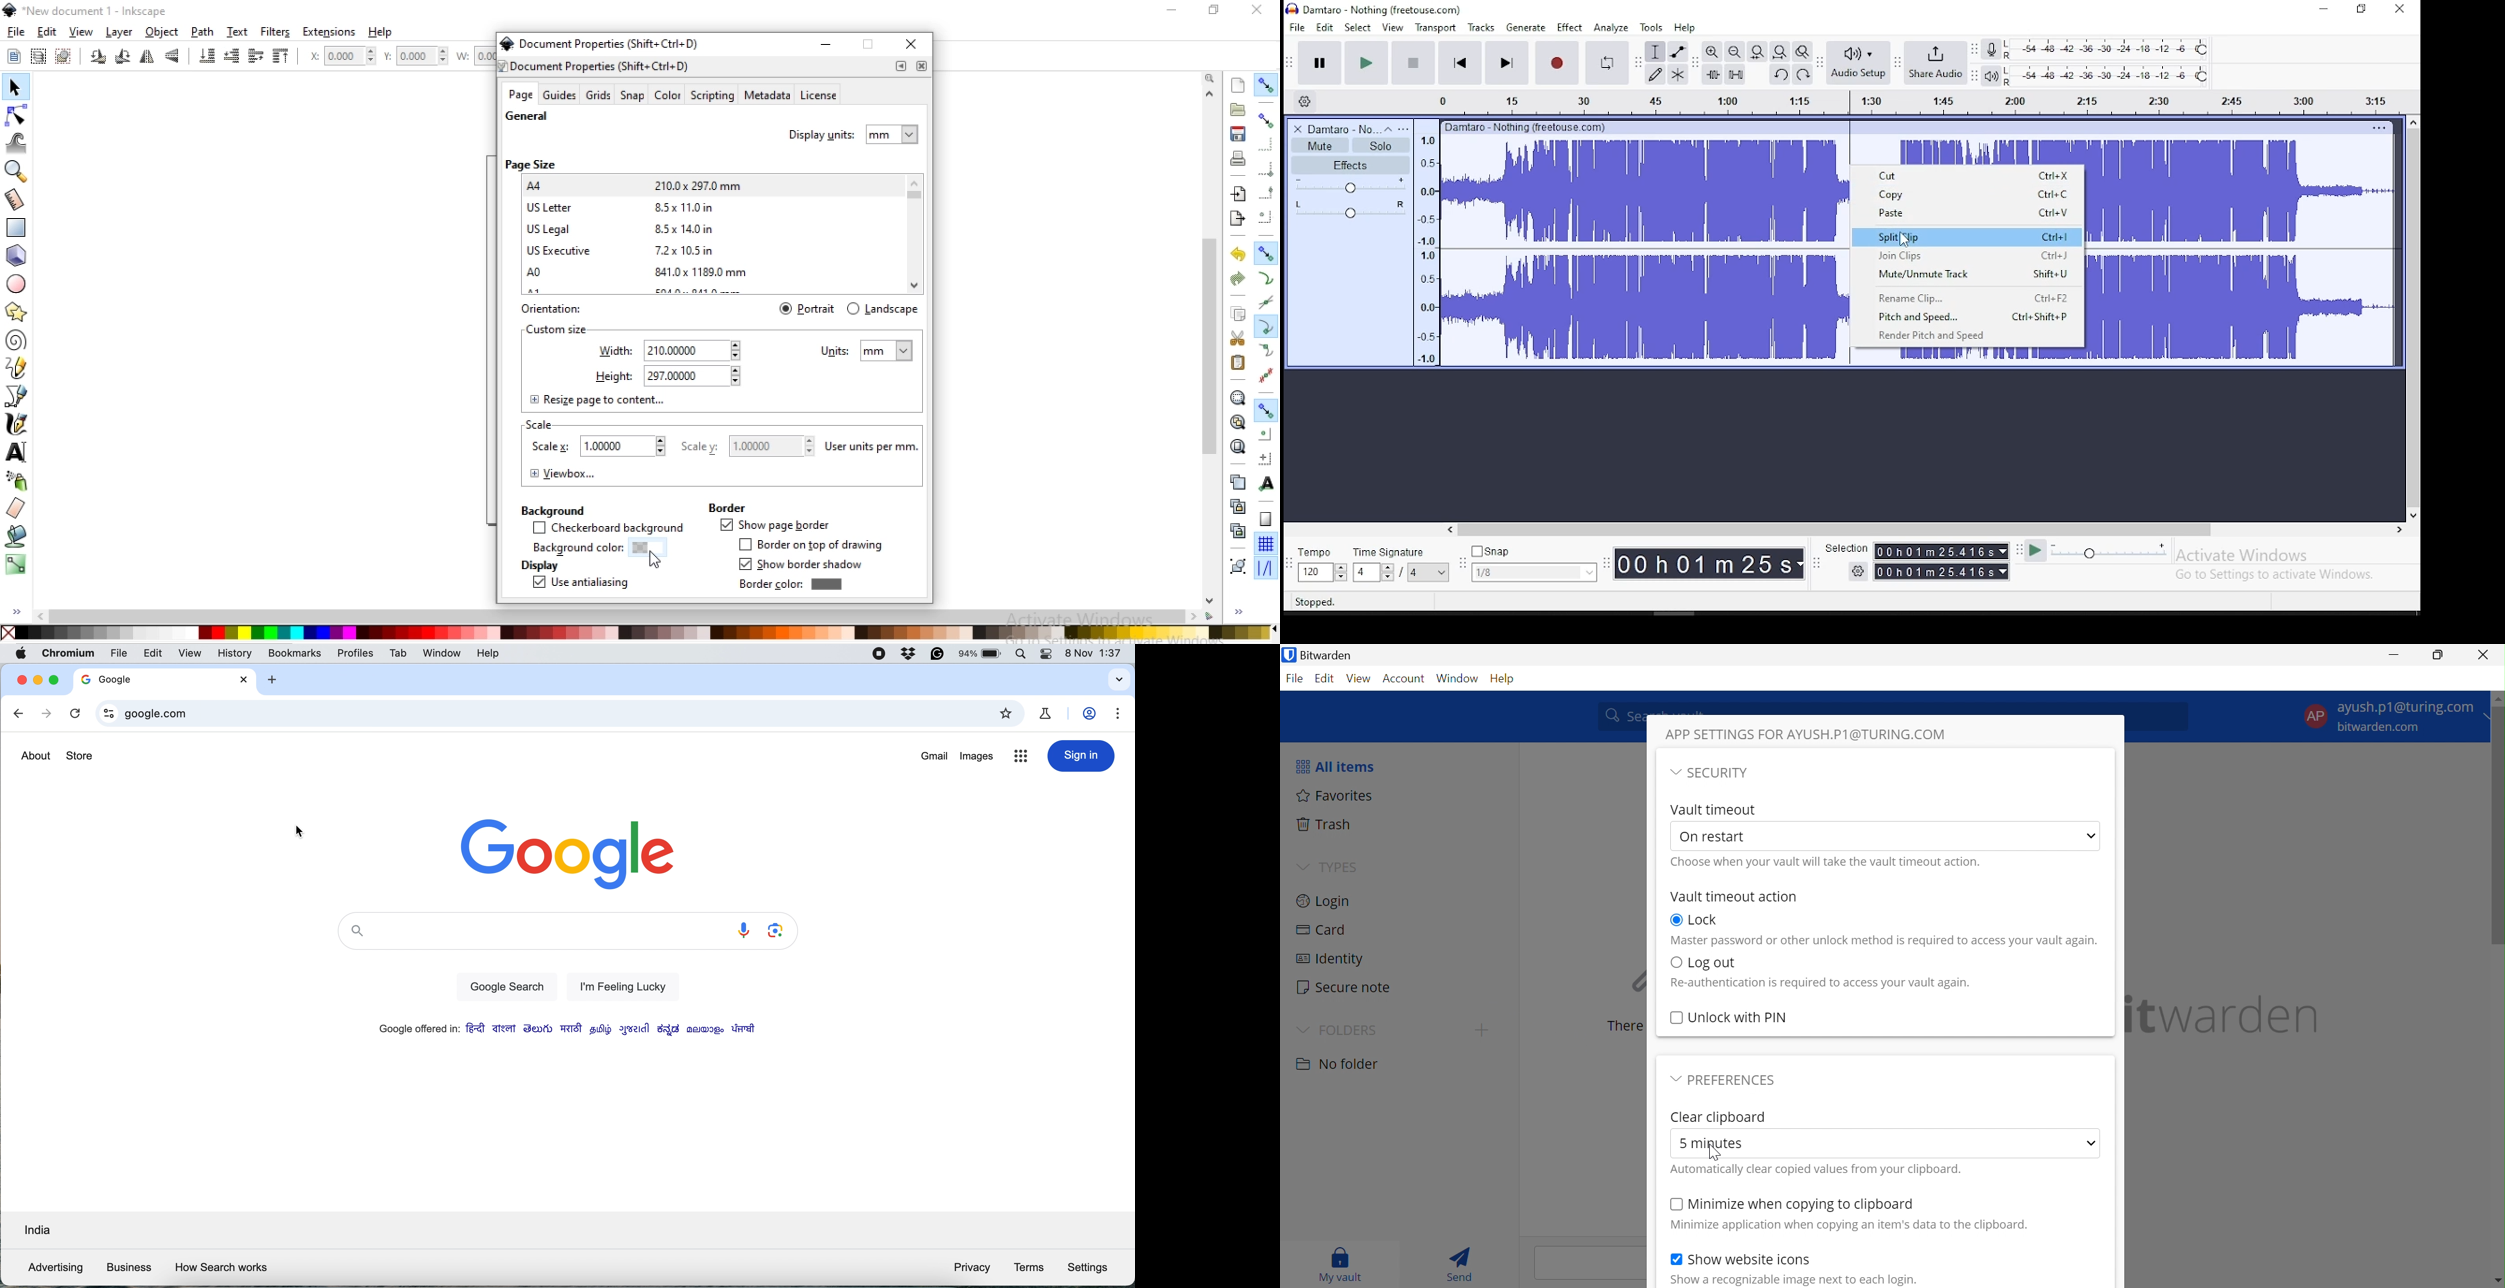 The image size is (2520, 1288). Describe the element at coordinates (1238, 315) in the screenshot. I see `copy` at that location.